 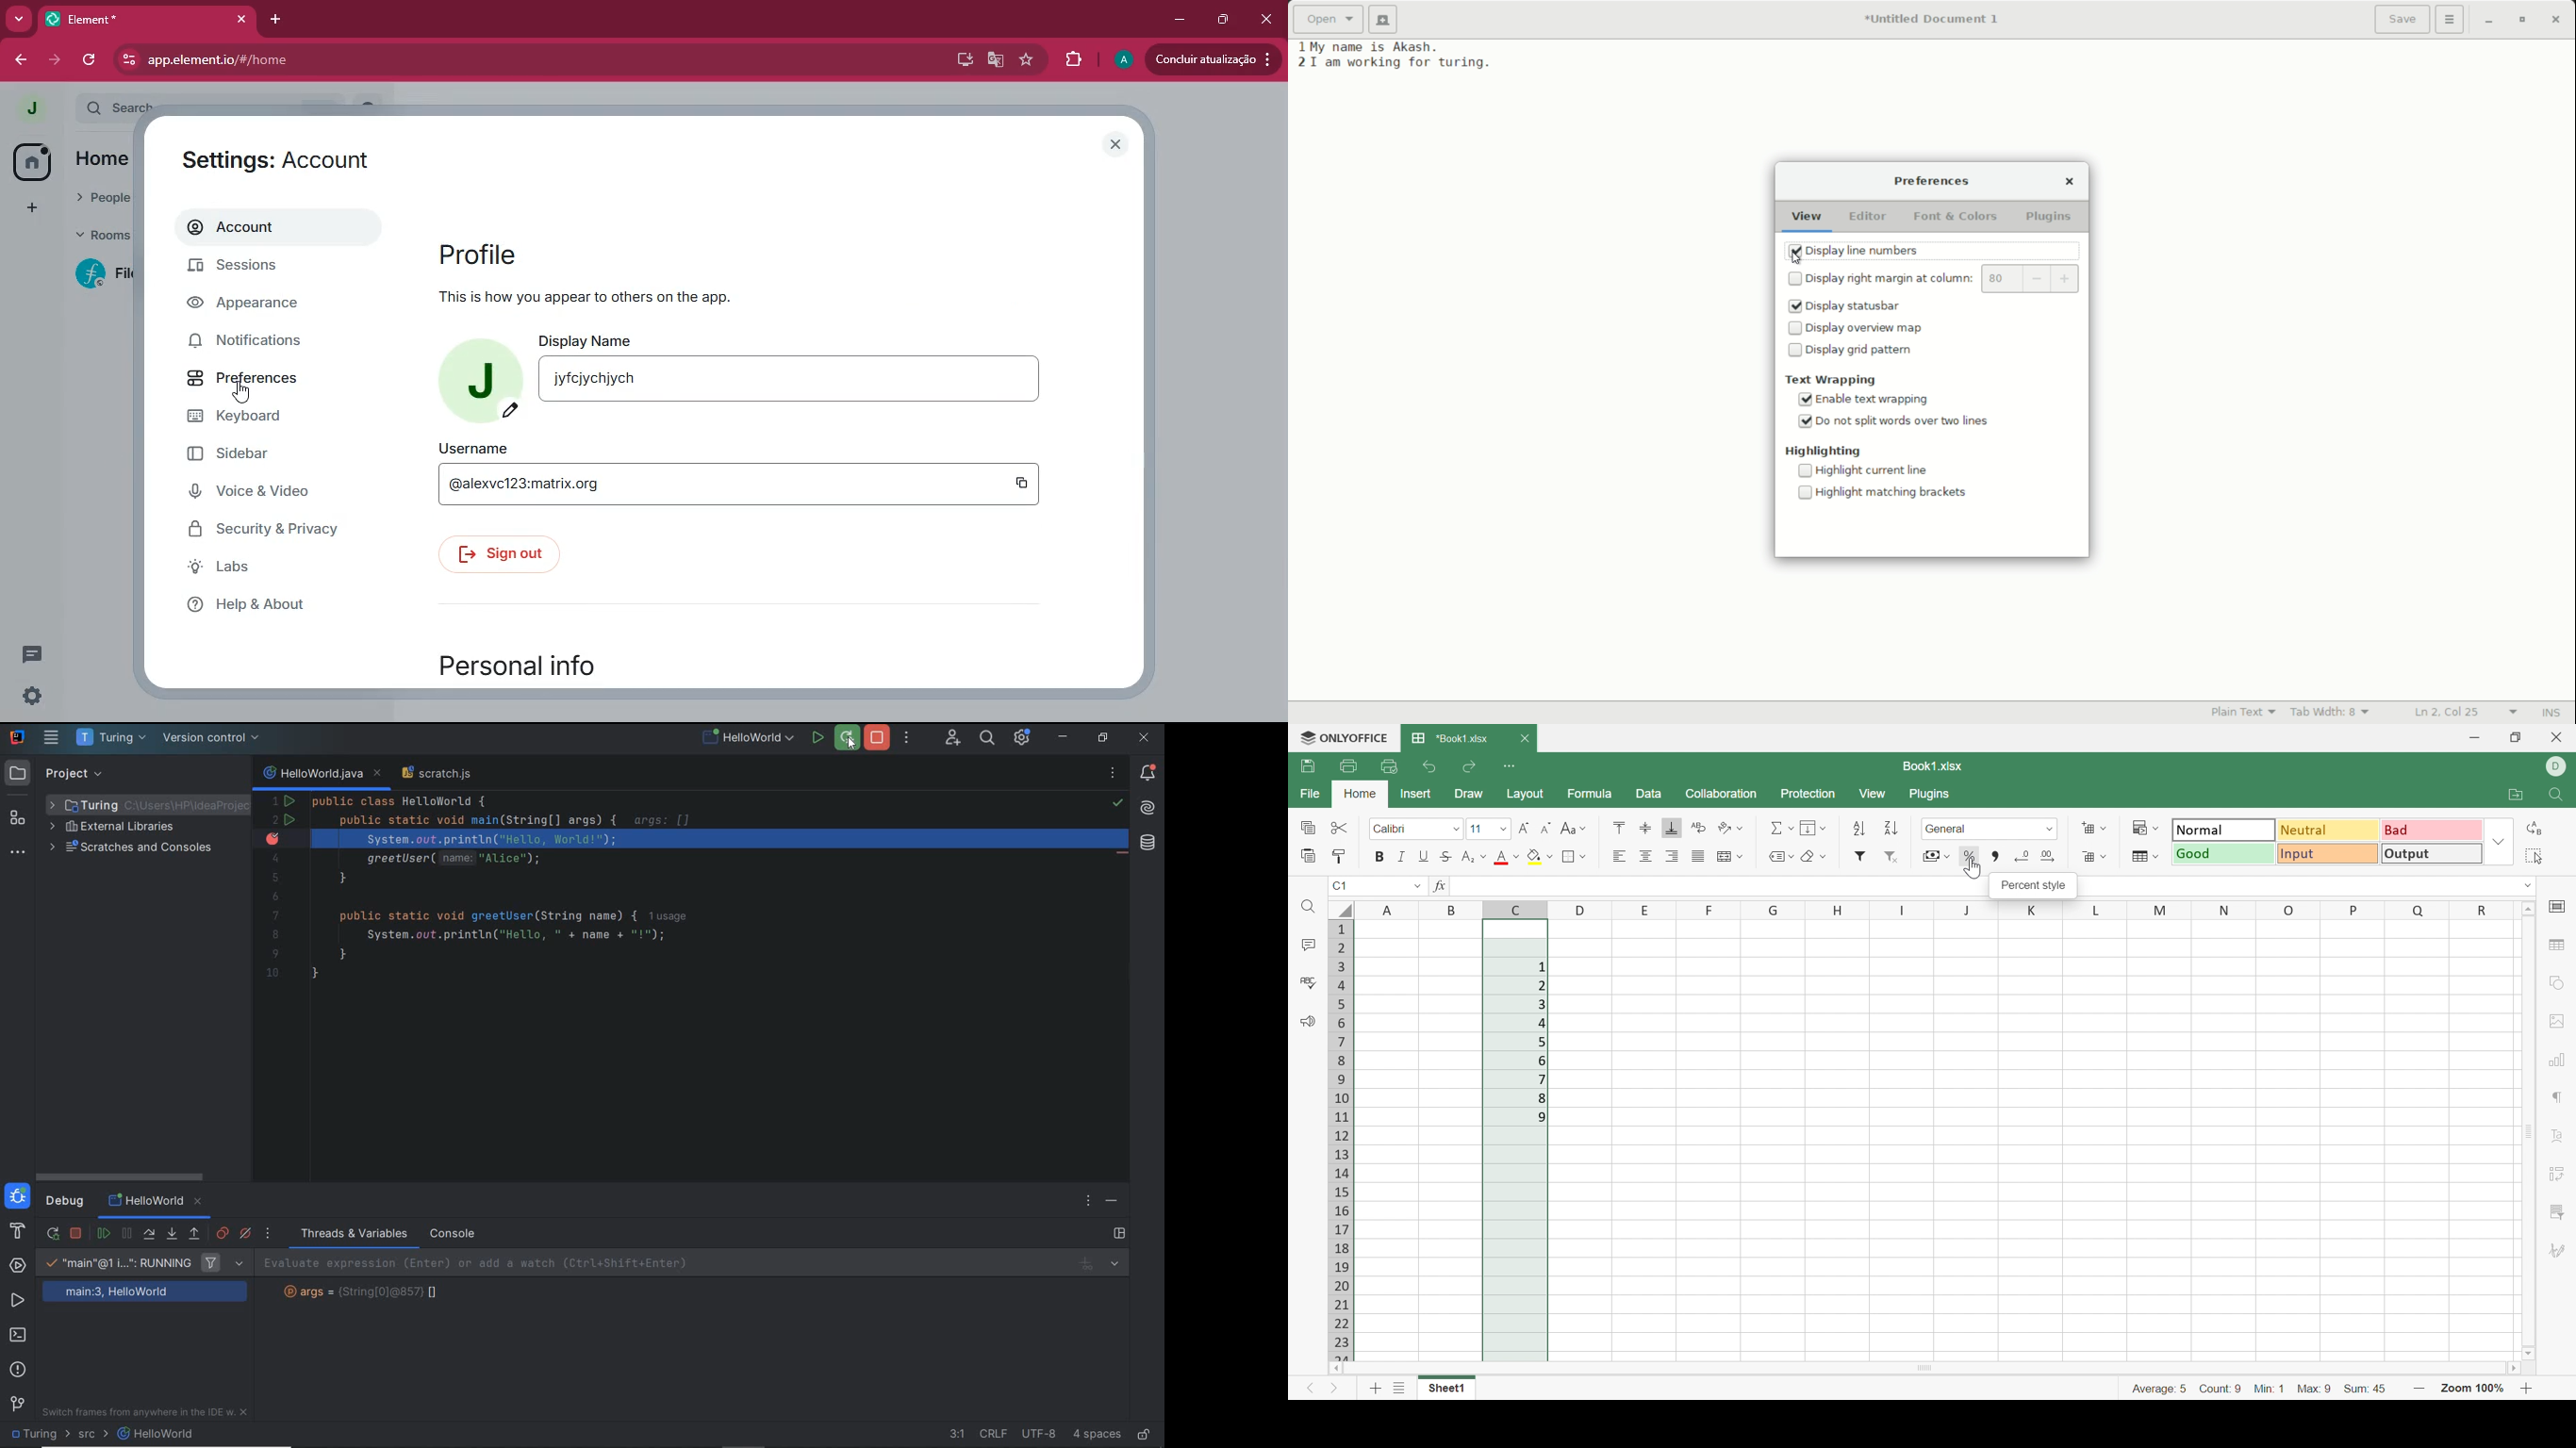 I want to click on jyfcjychjych, so click(x=789, y=378).